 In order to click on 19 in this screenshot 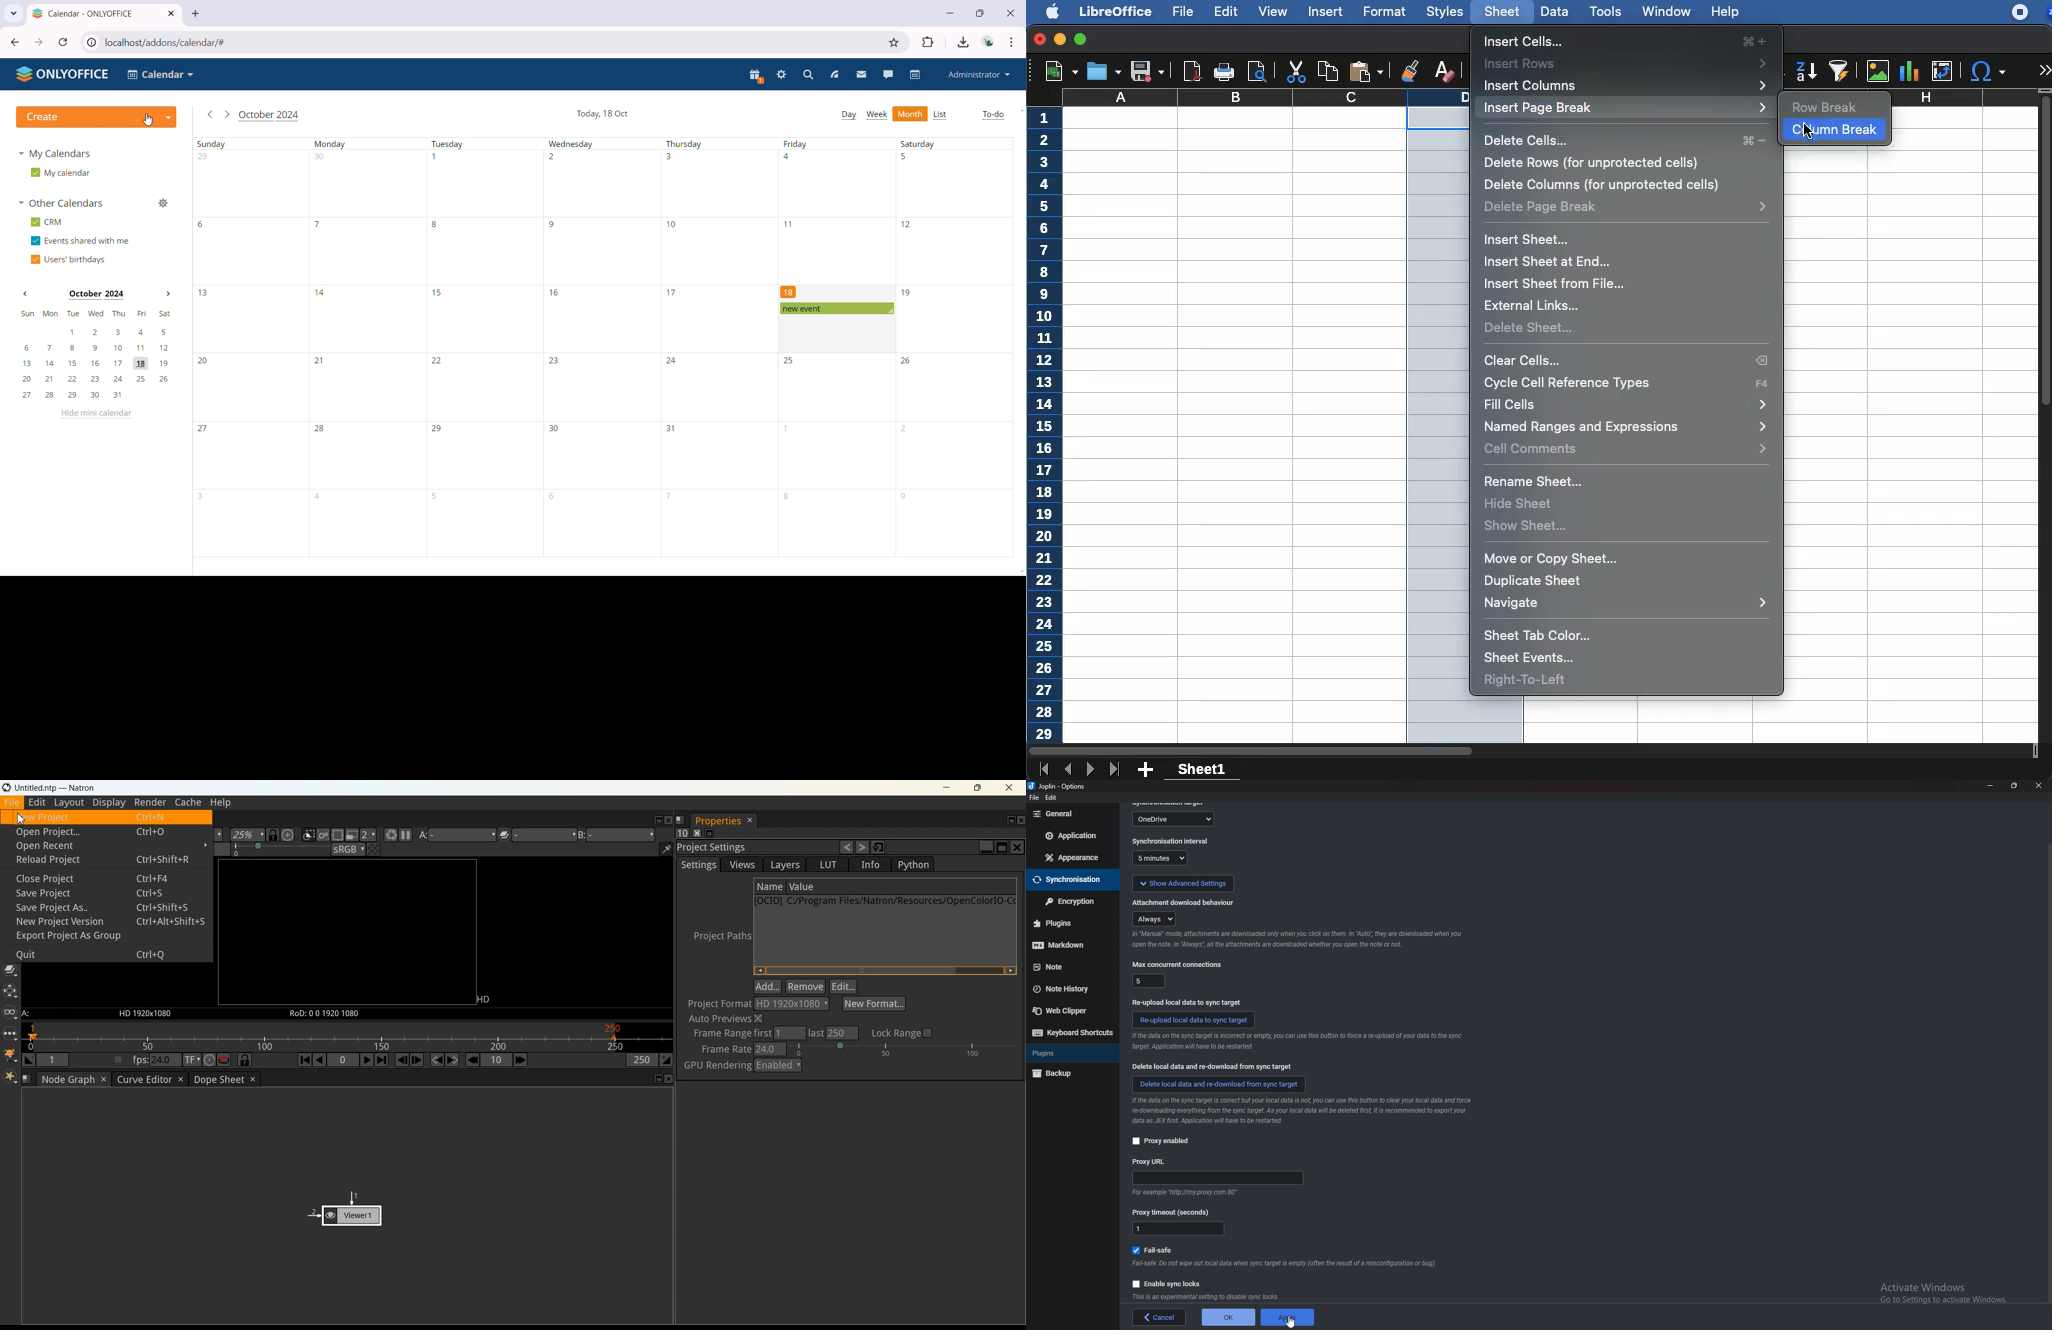, I will do `click(907, 293)`.